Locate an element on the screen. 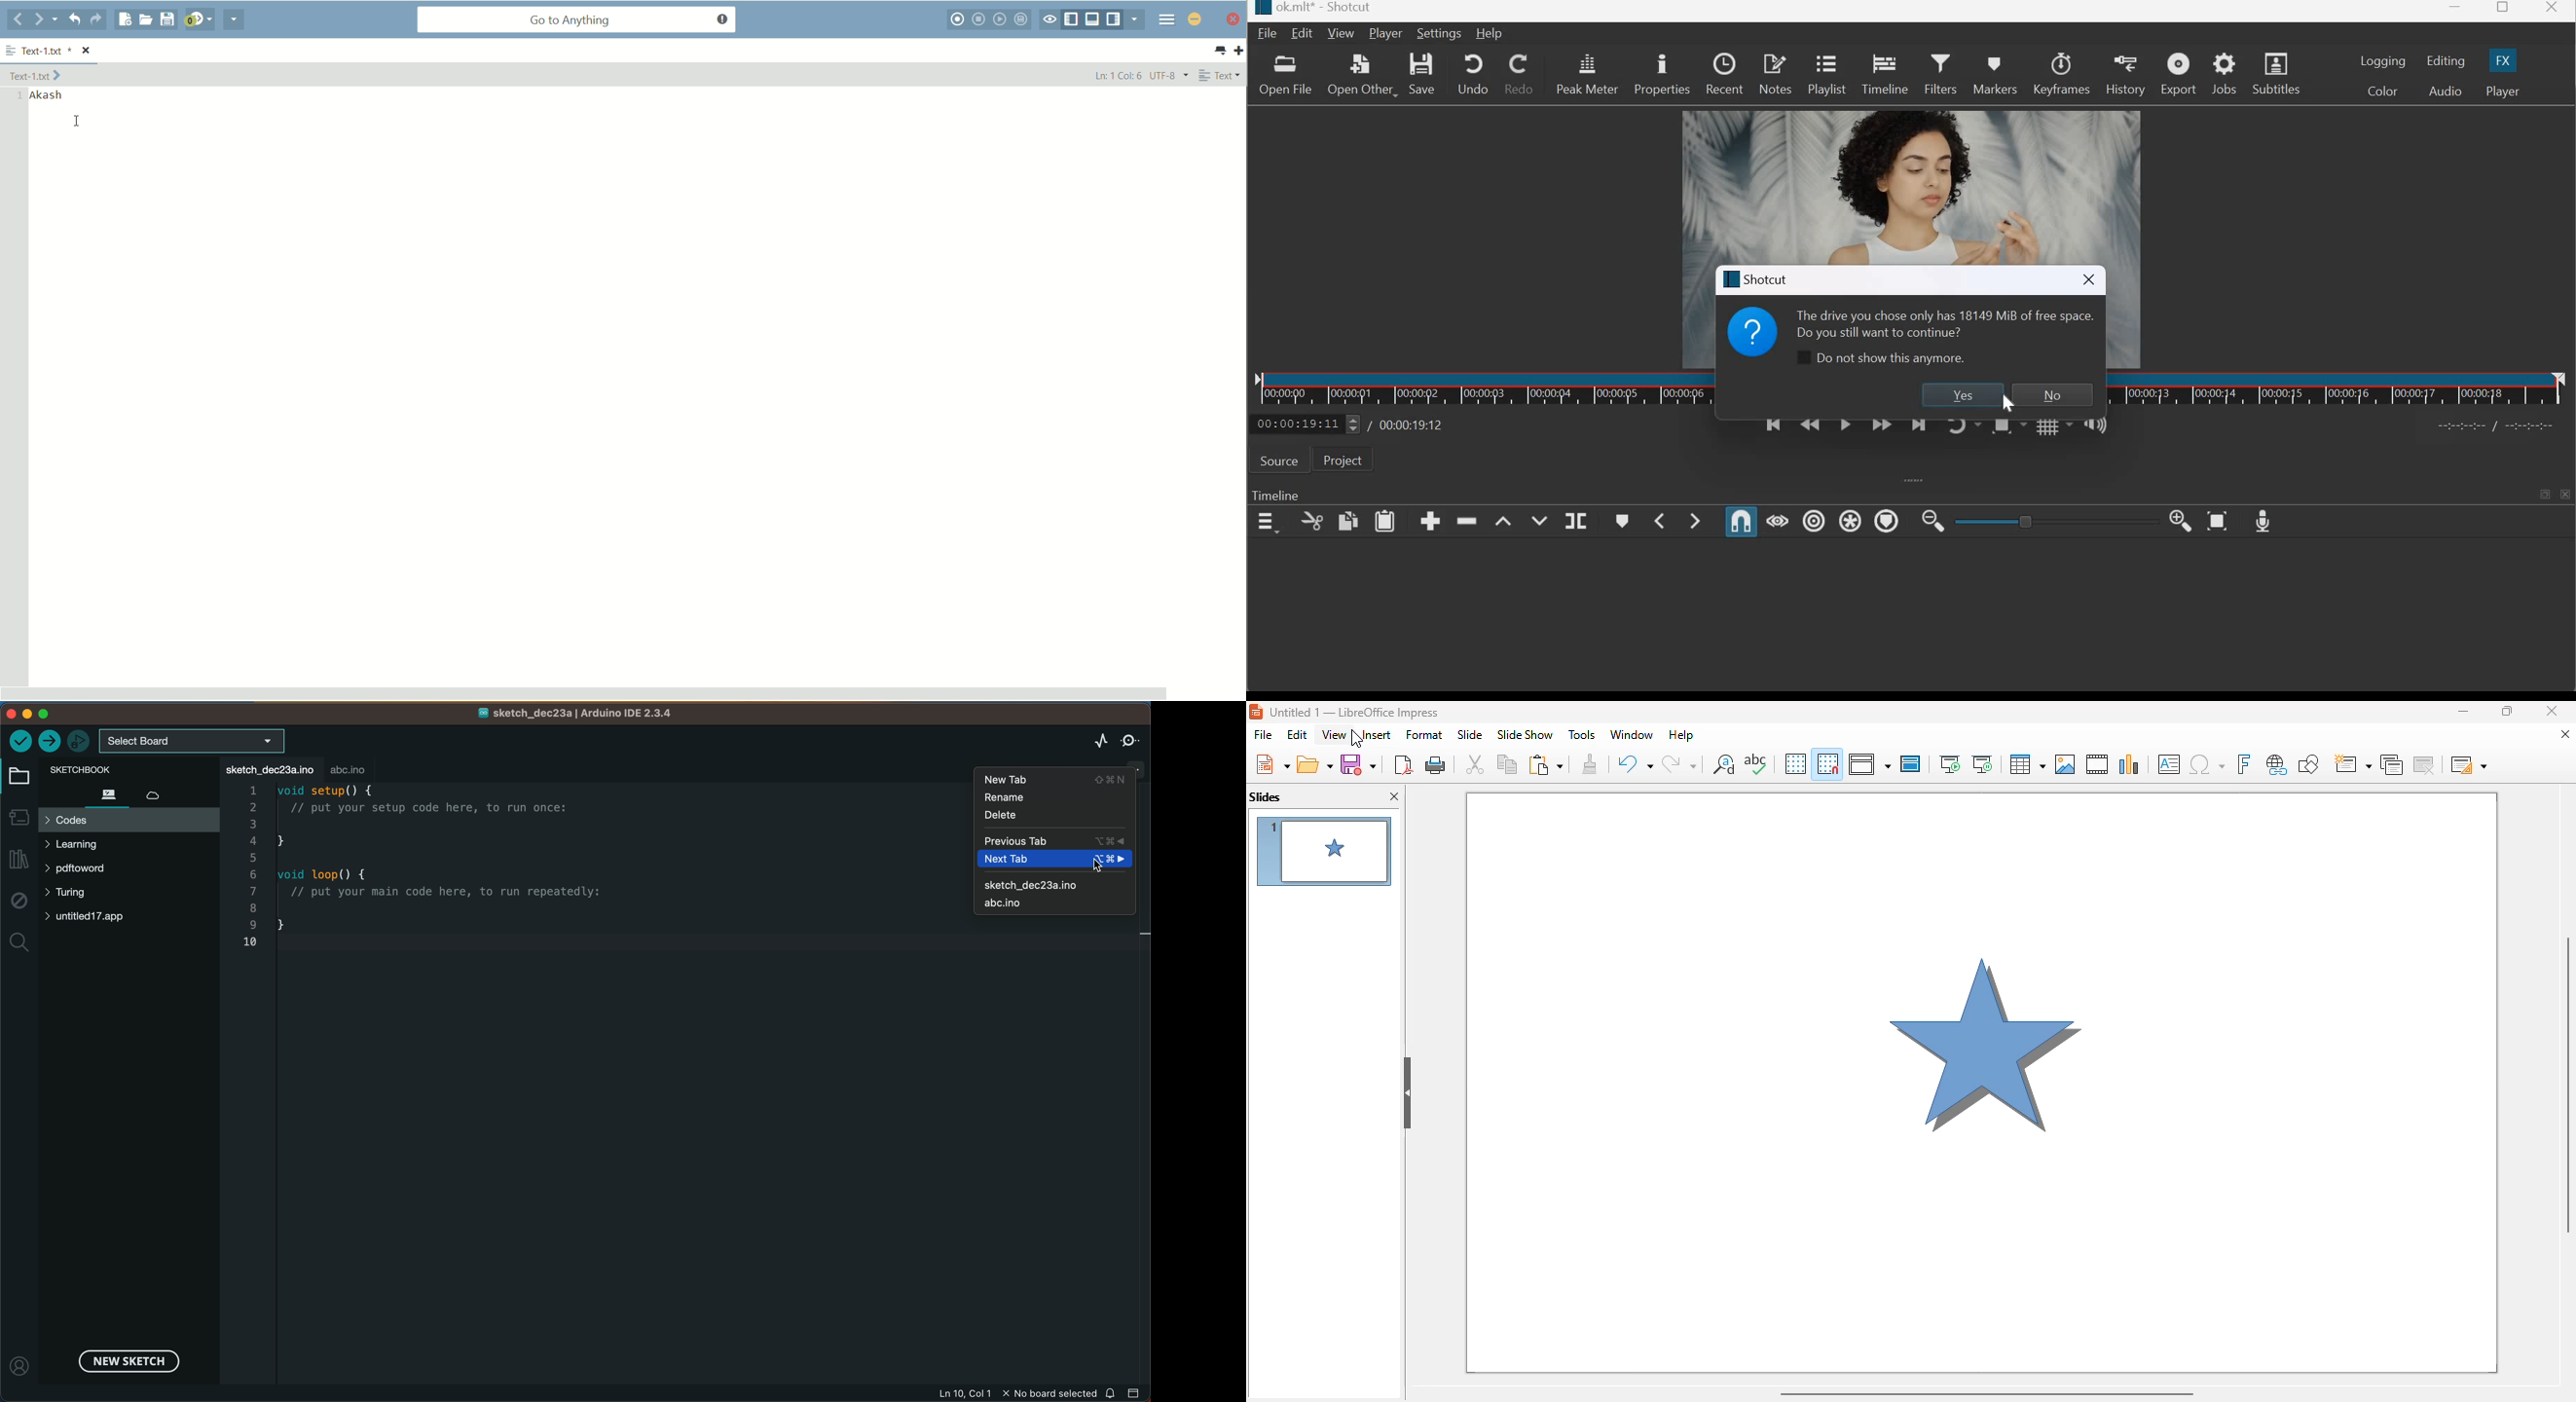  vertical scroll bar is located at coordinates (2568, 1083).